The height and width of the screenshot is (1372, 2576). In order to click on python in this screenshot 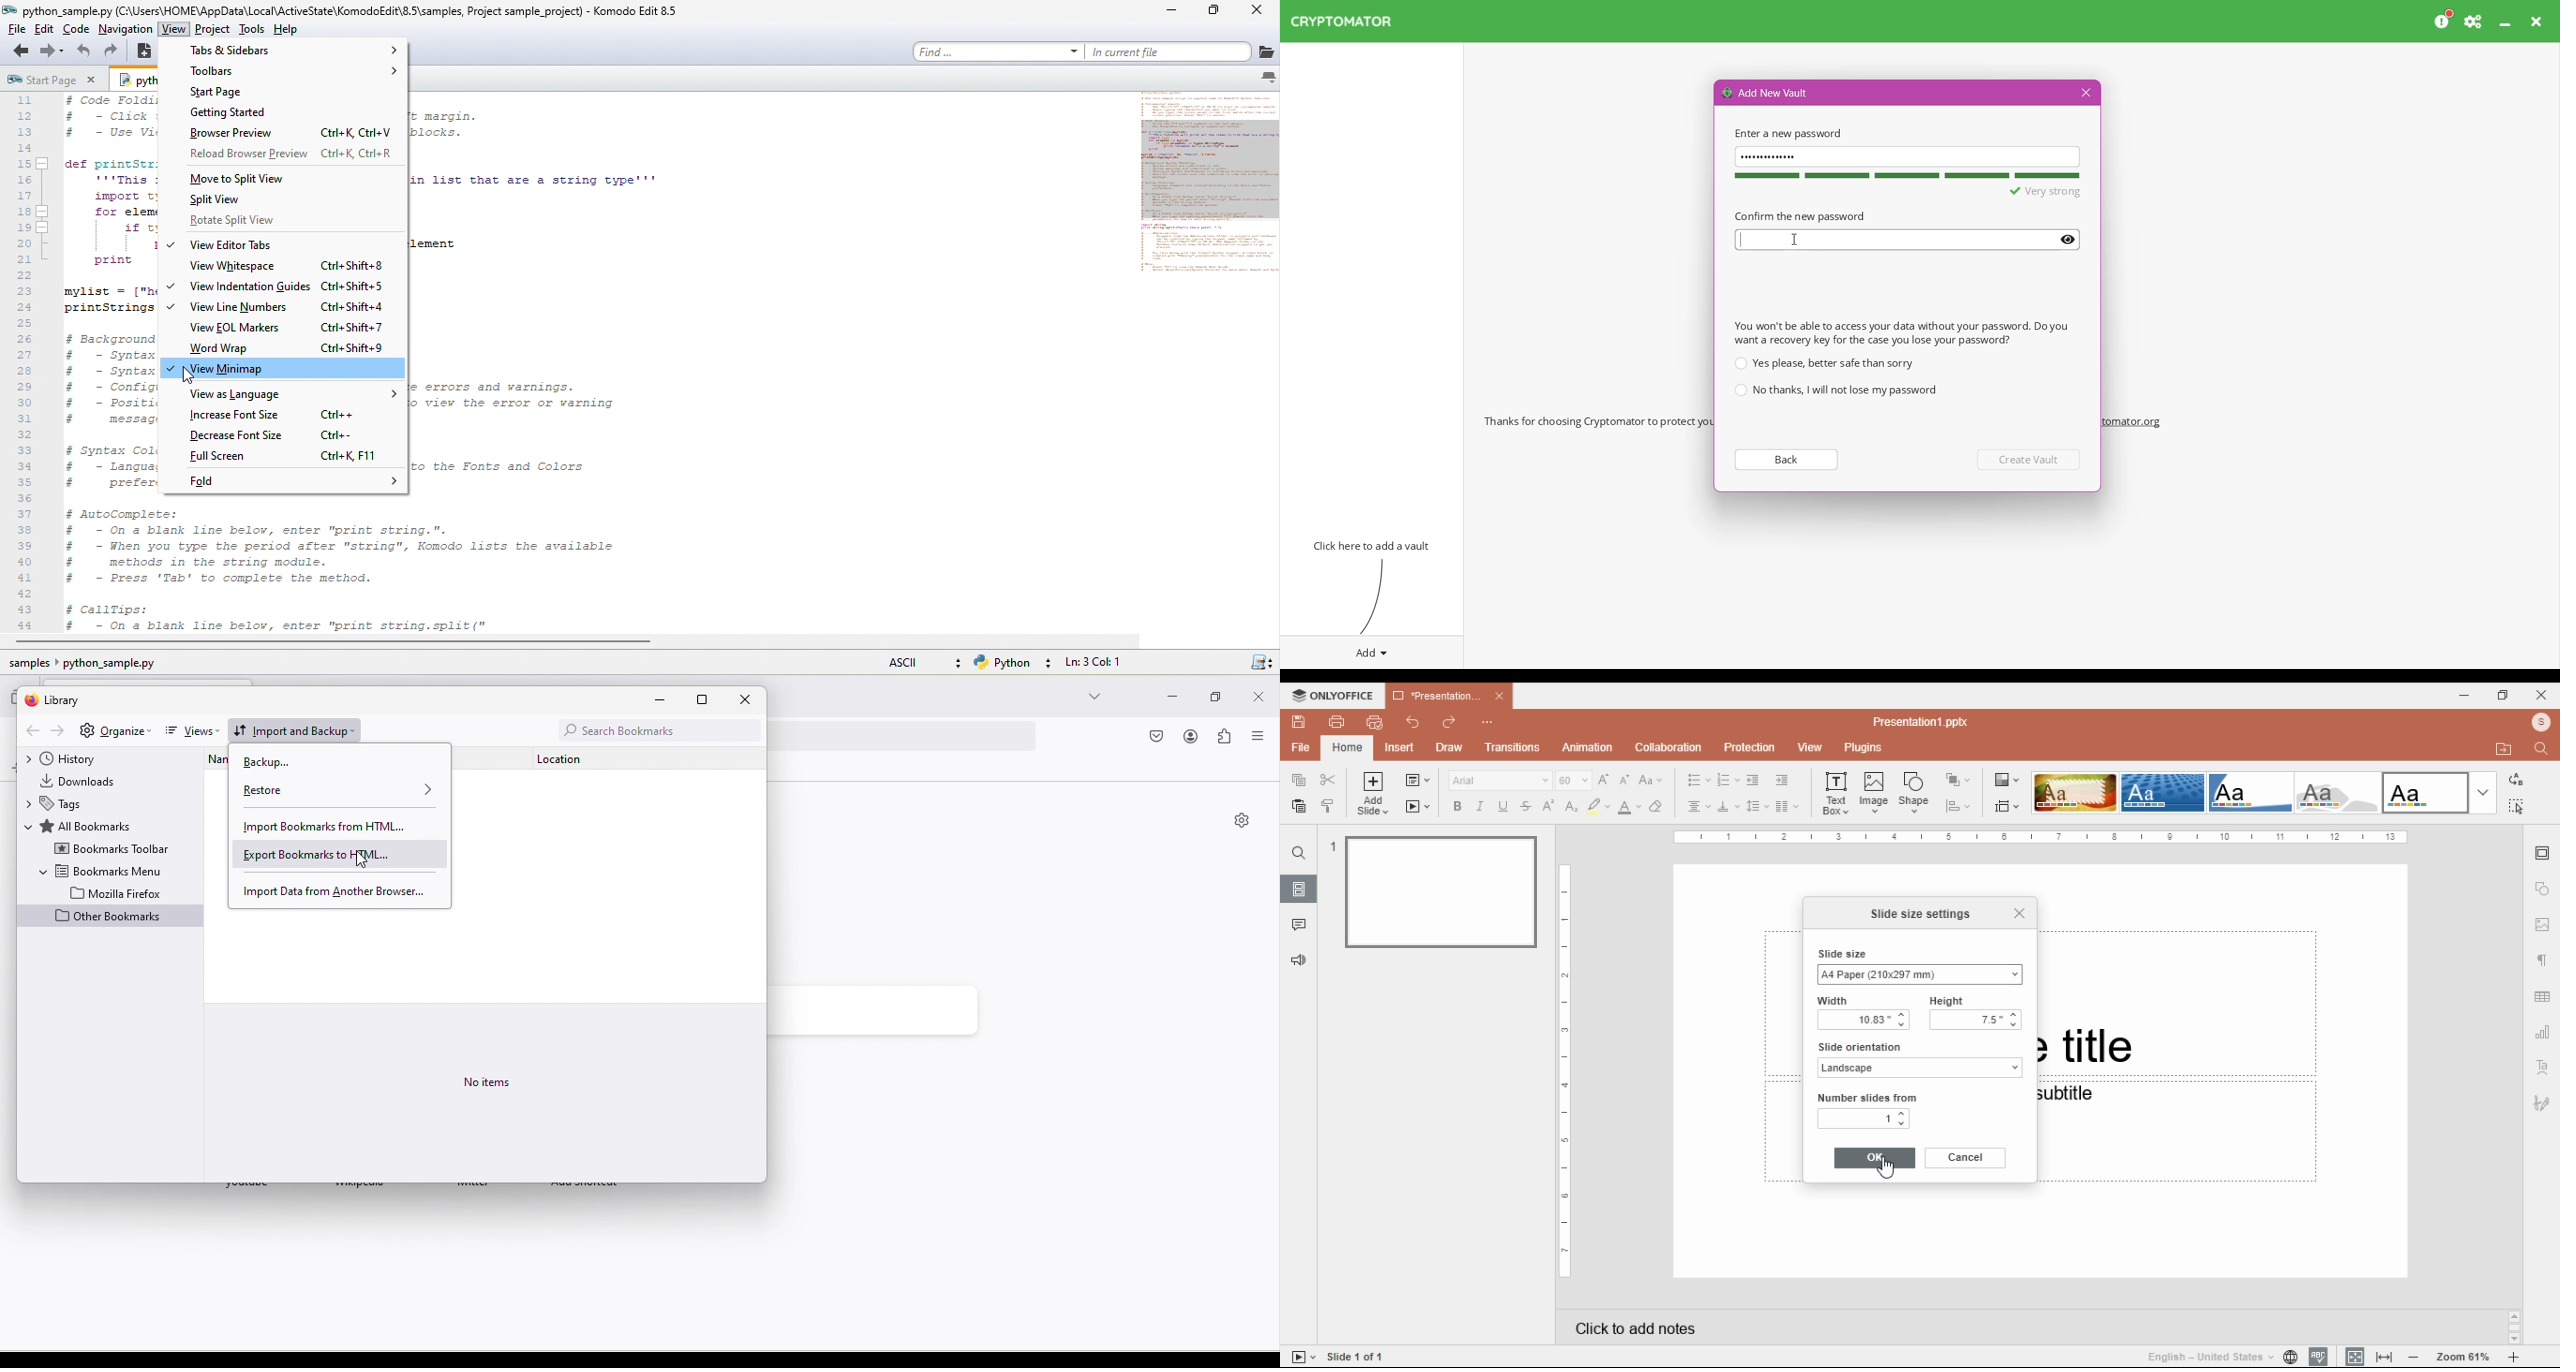, I will do `click(1014, 664)`.